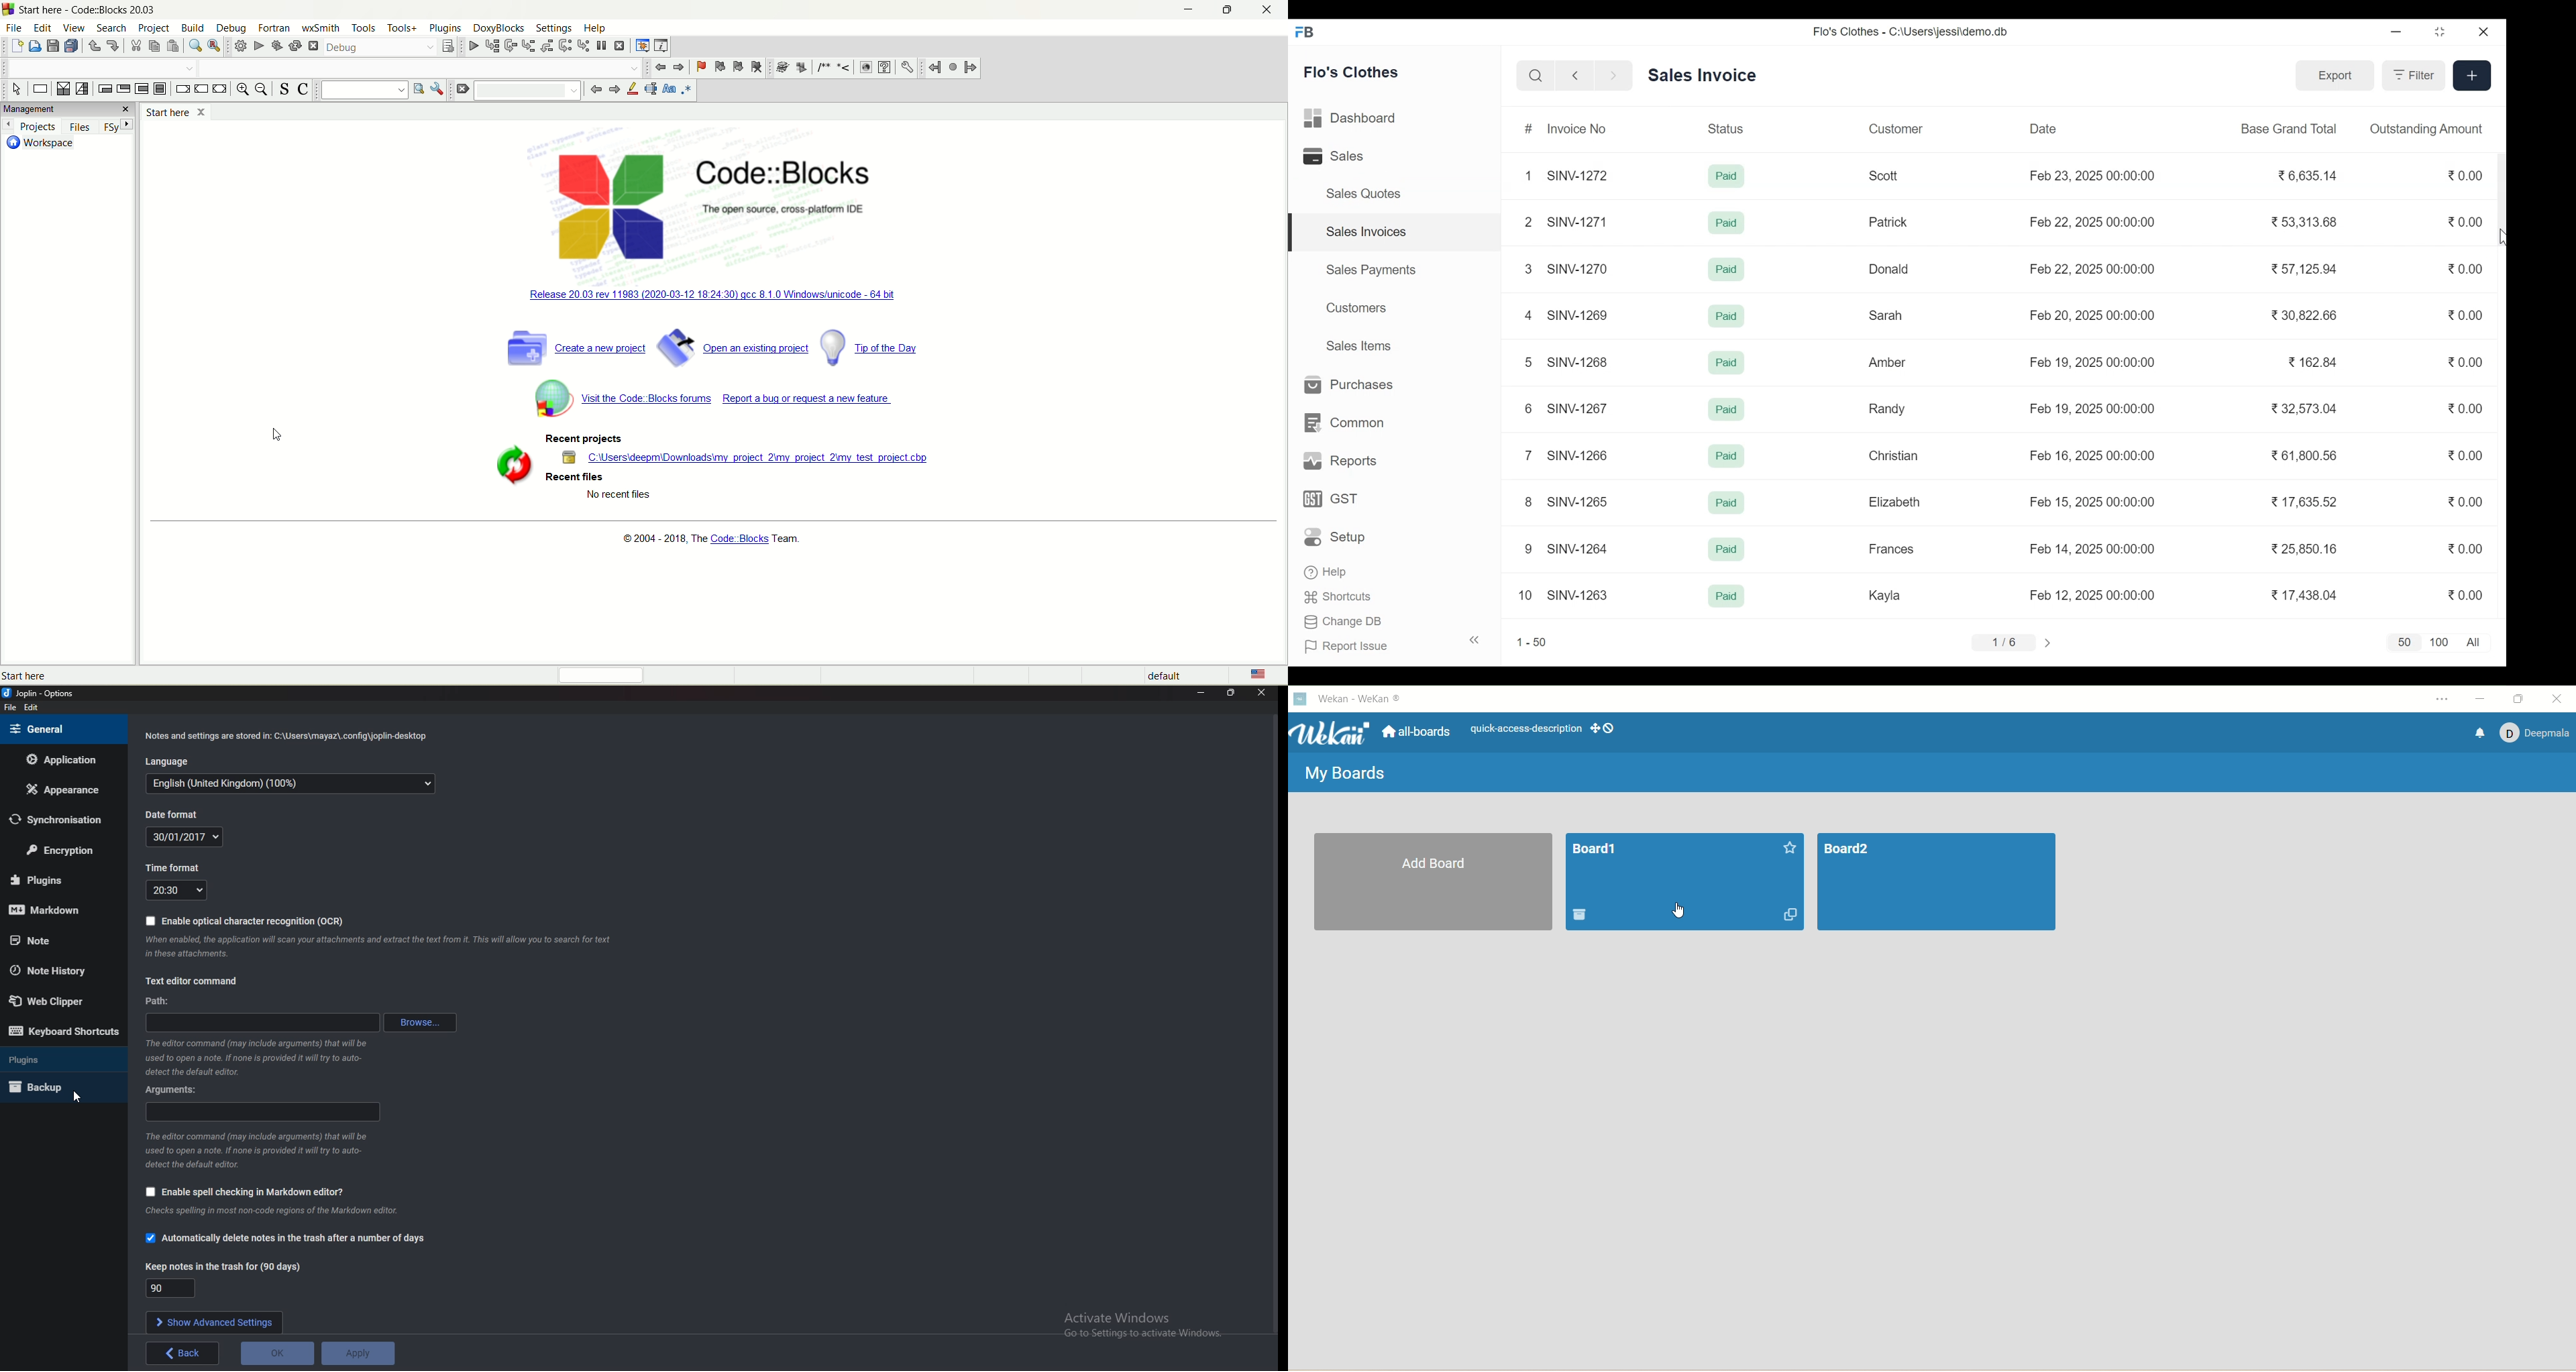  I want to click on Info on notes and settings, so click(288, 737).